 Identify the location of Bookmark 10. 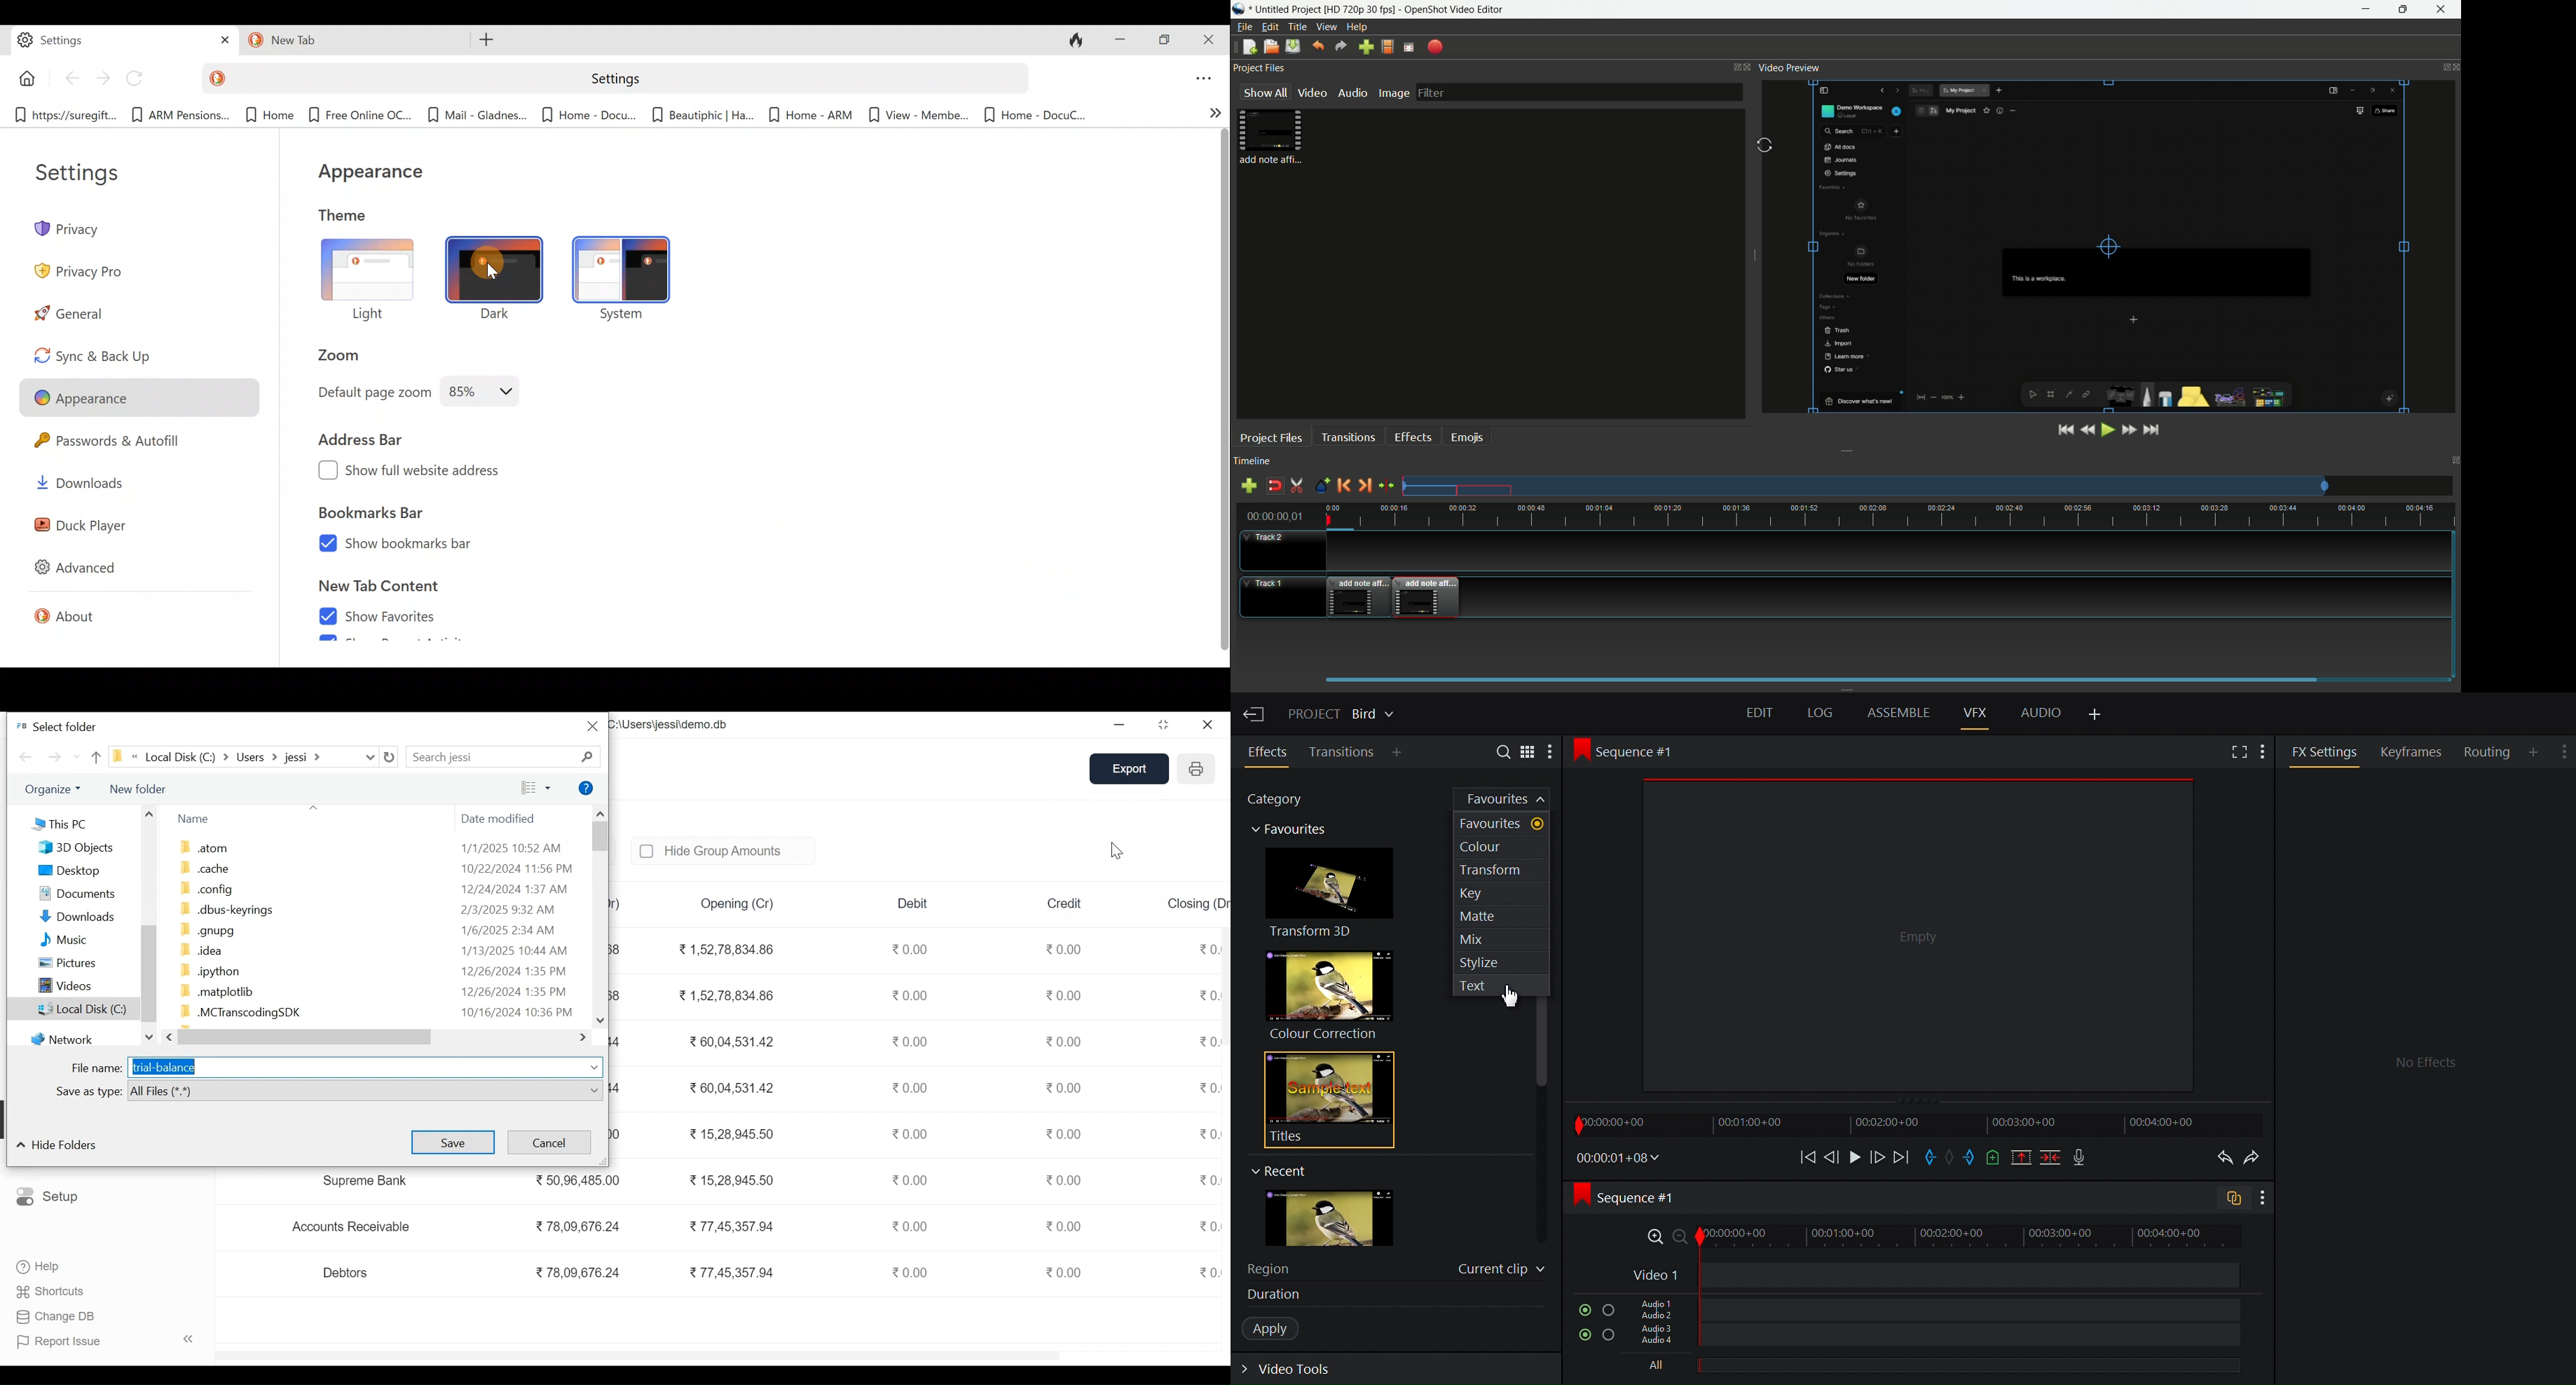
(1032, 113).